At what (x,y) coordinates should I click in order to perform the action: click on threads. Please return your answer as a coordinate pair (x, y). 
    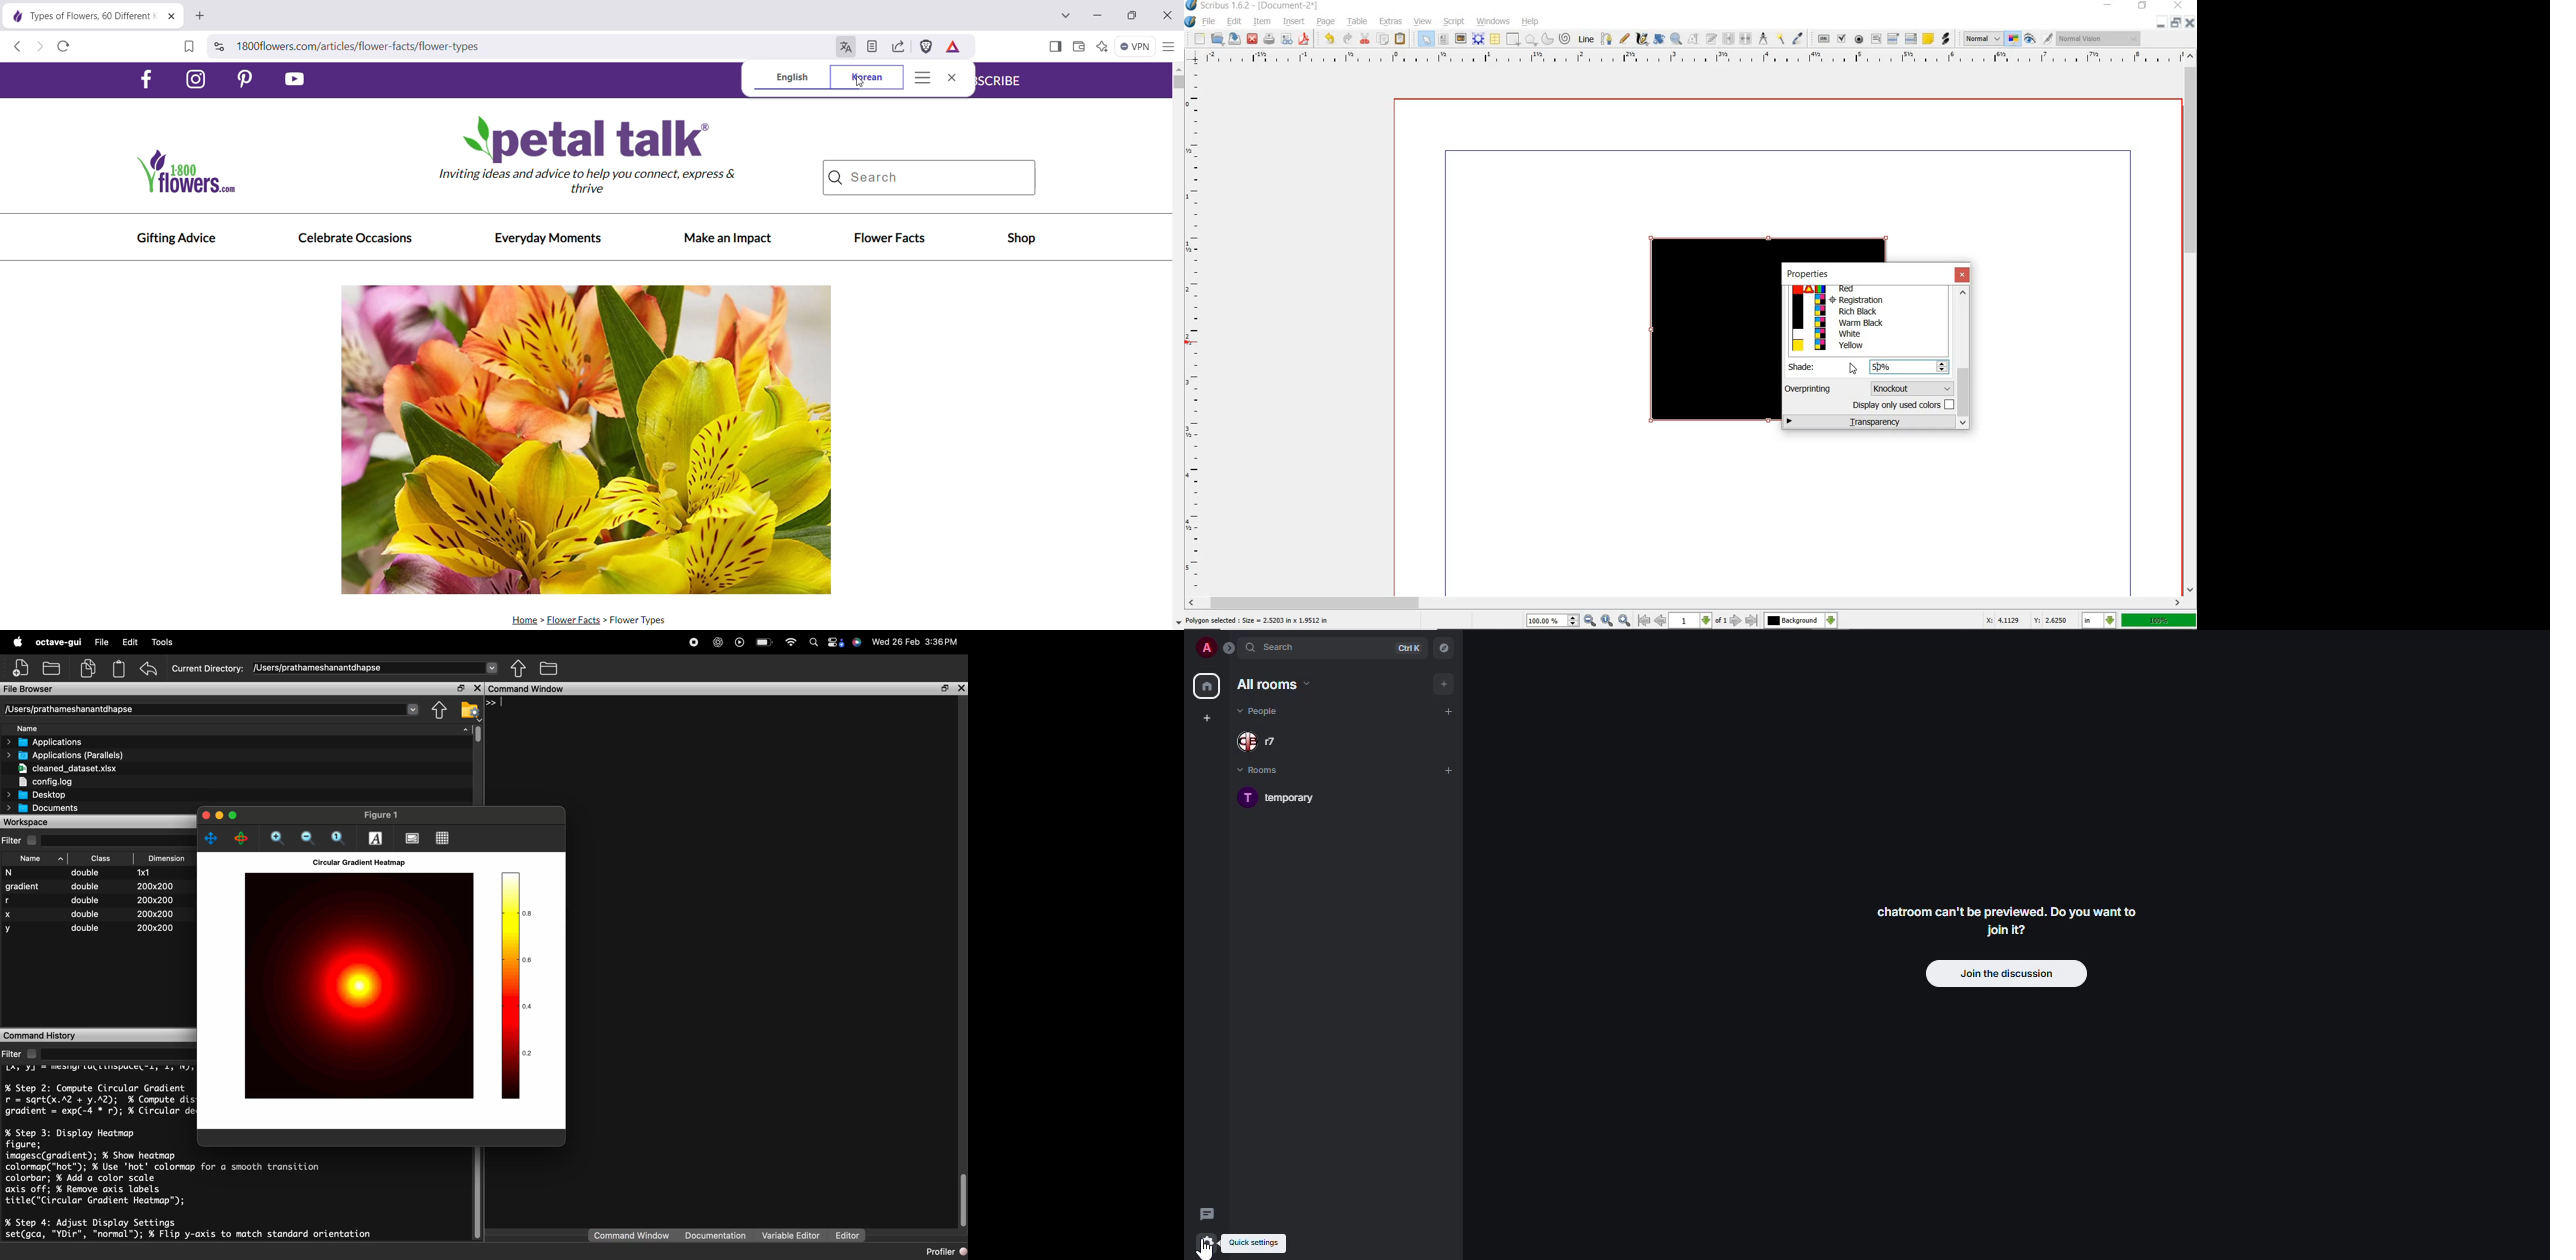
    Looking at the image, I should click on (1205, 1213).